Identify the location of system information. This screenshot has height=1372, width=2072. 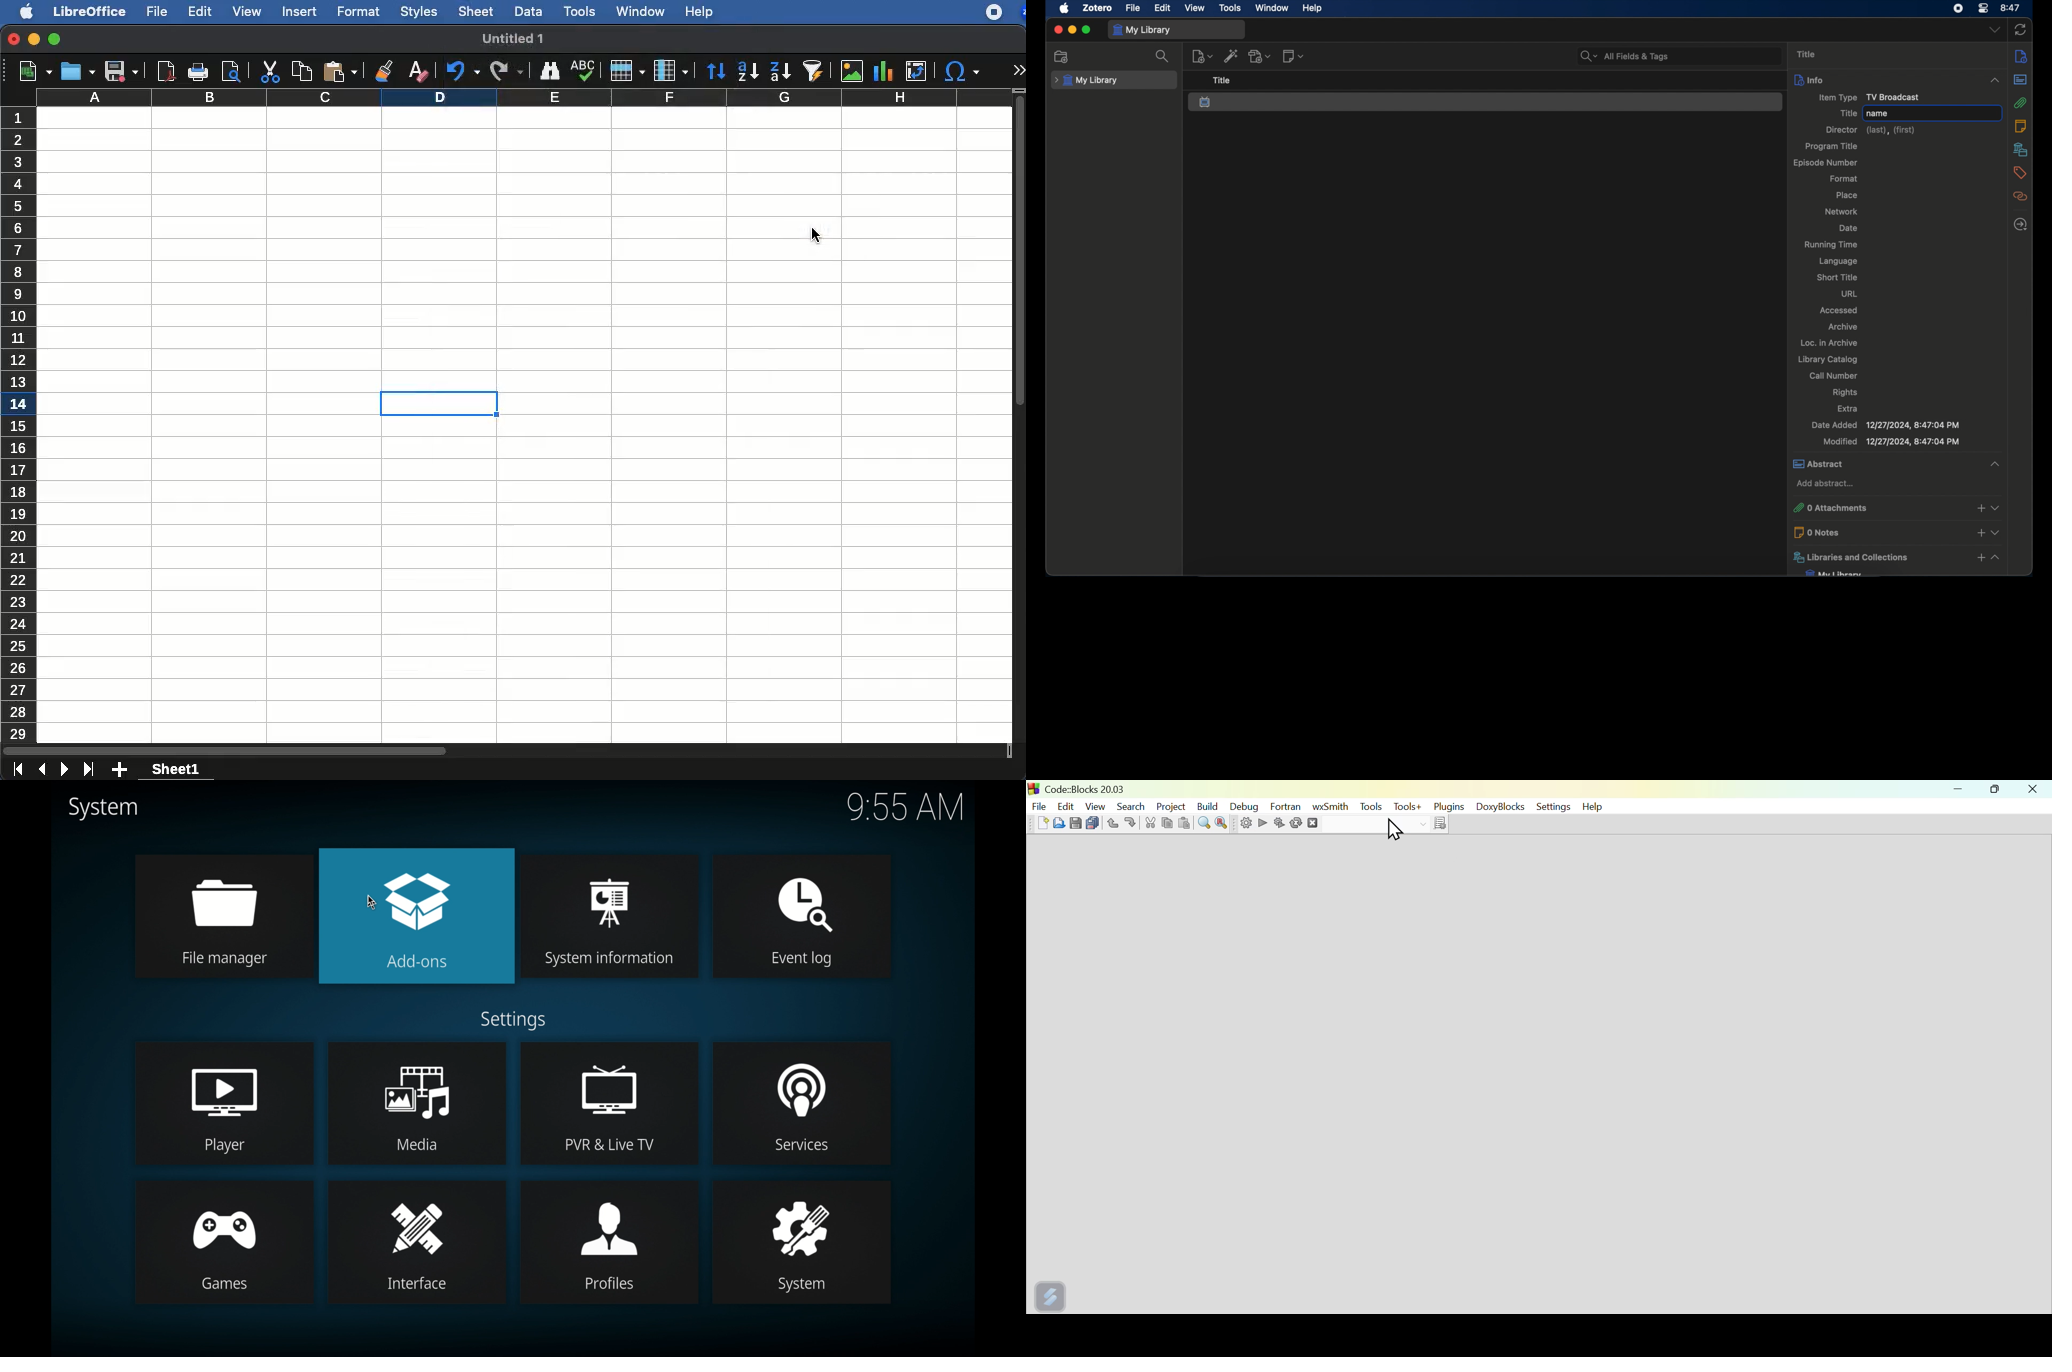
(612, 917).